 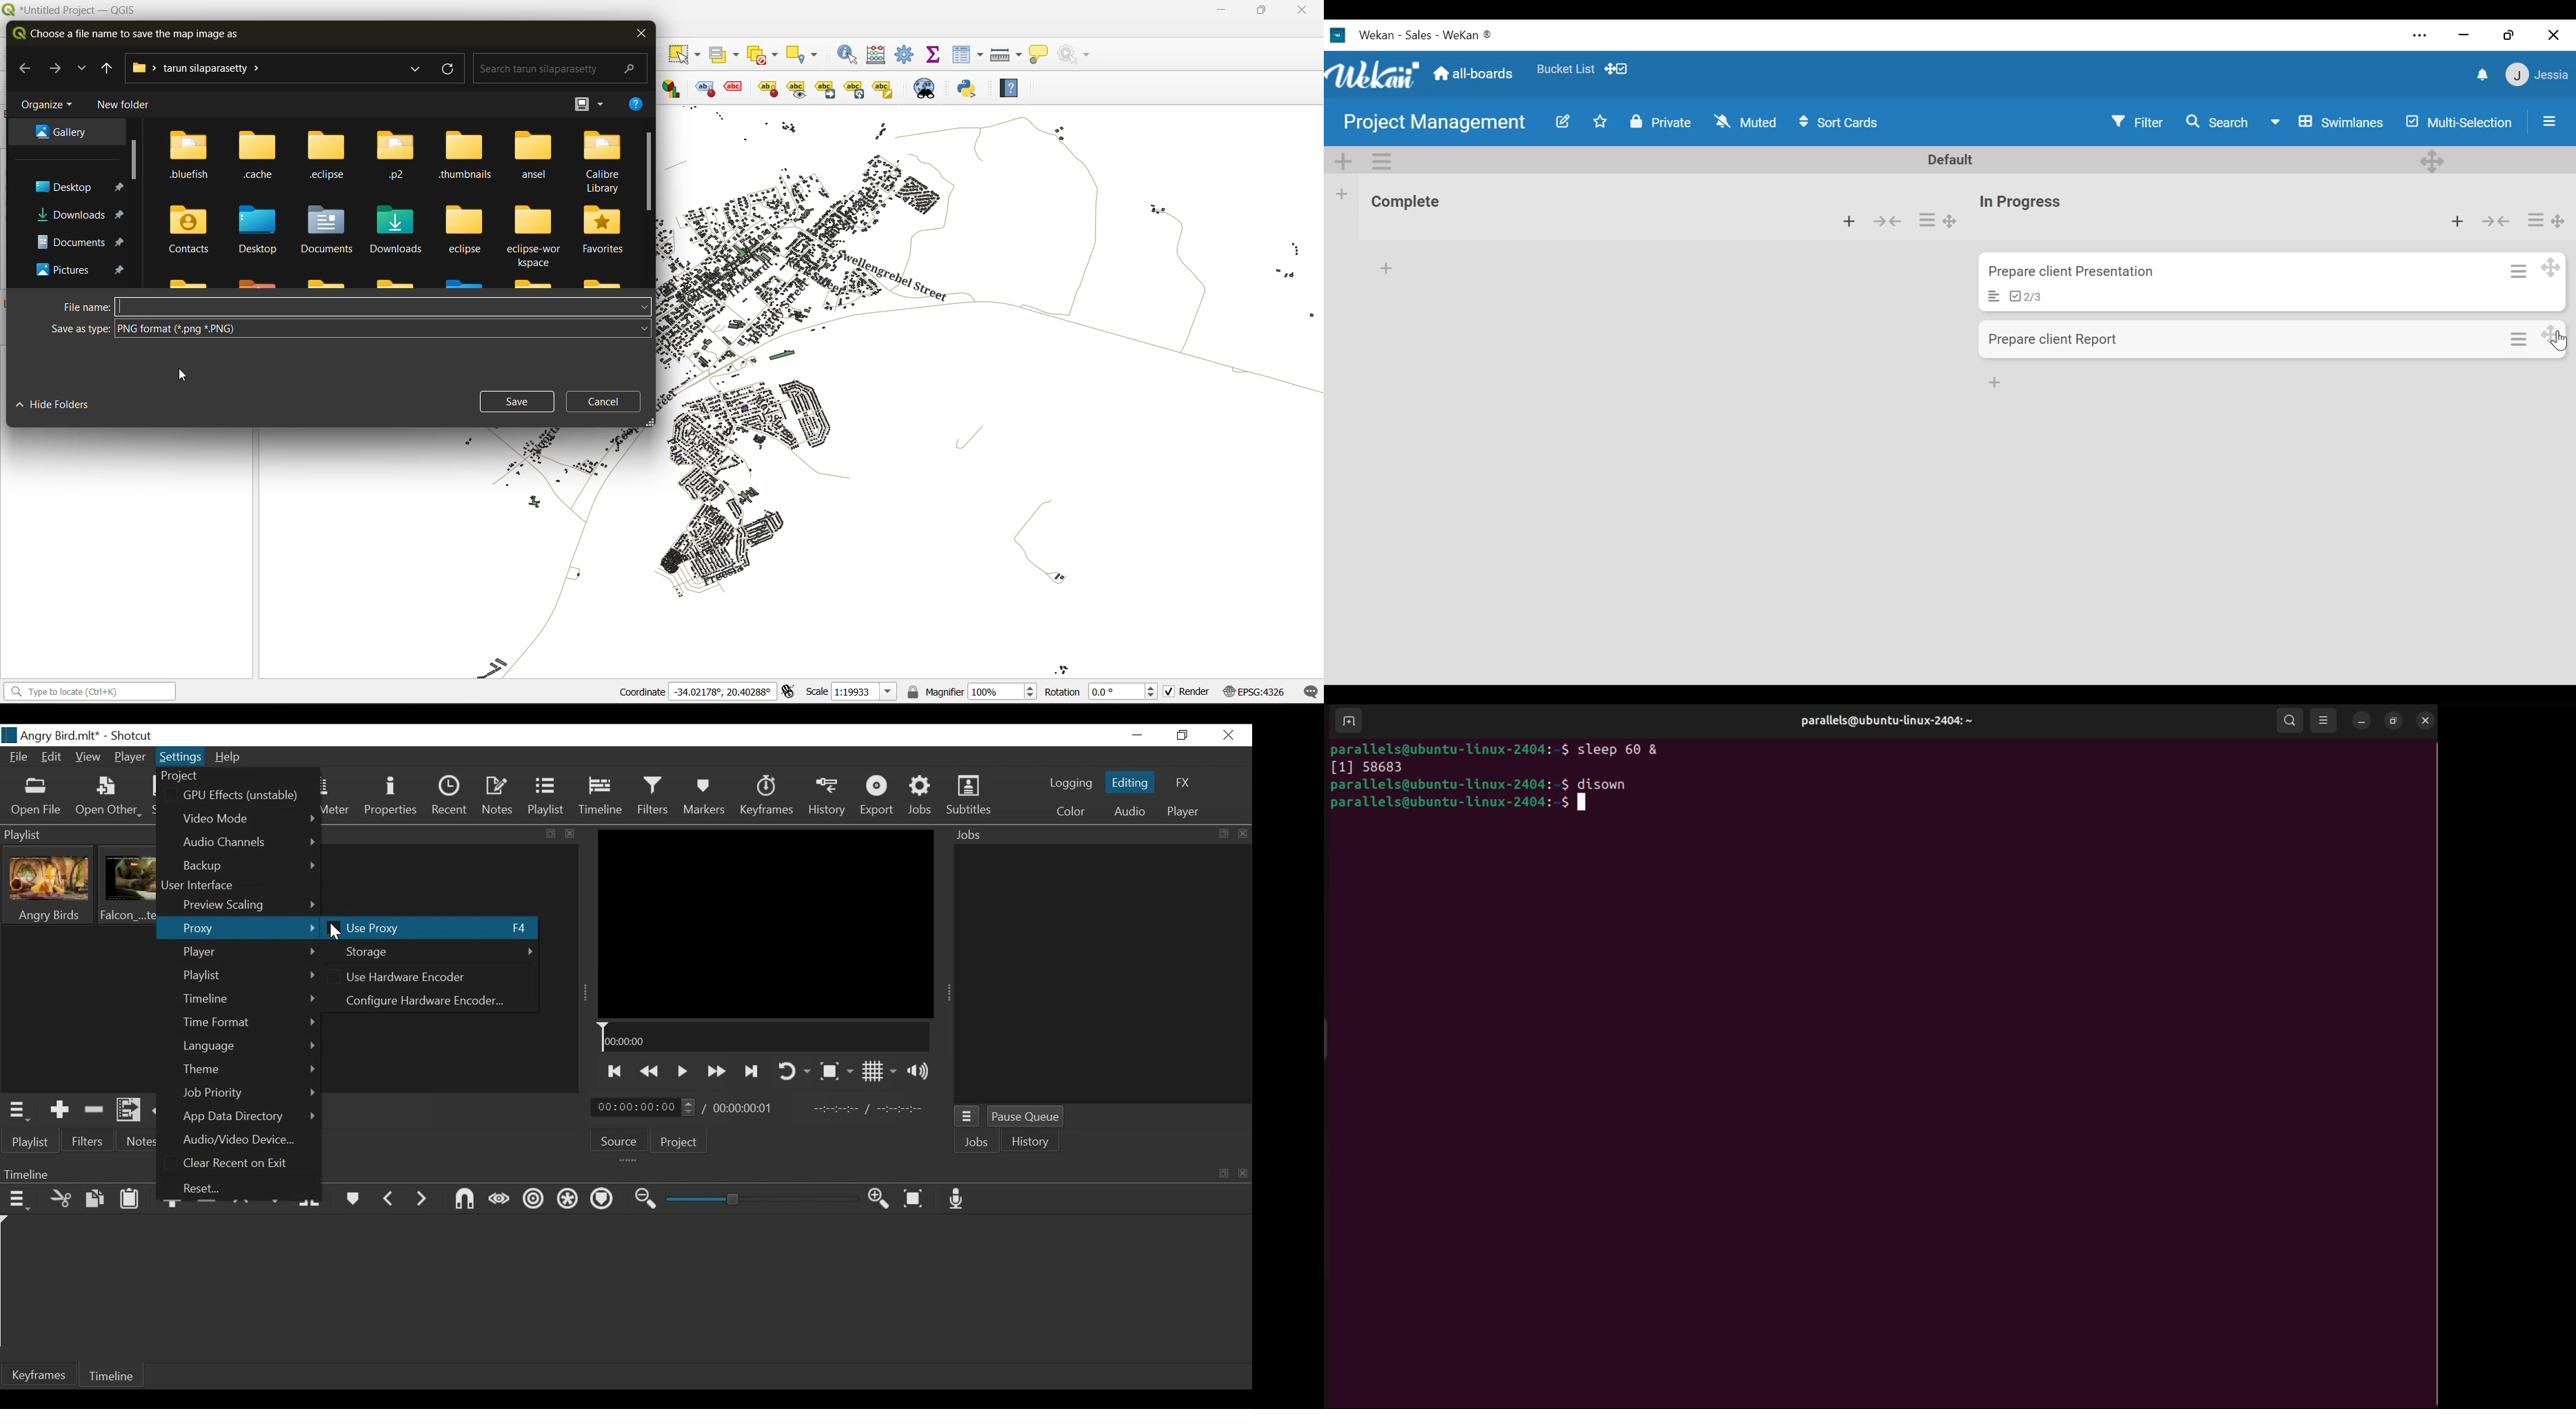 I want to click on Player, so click(x=250, y=952).